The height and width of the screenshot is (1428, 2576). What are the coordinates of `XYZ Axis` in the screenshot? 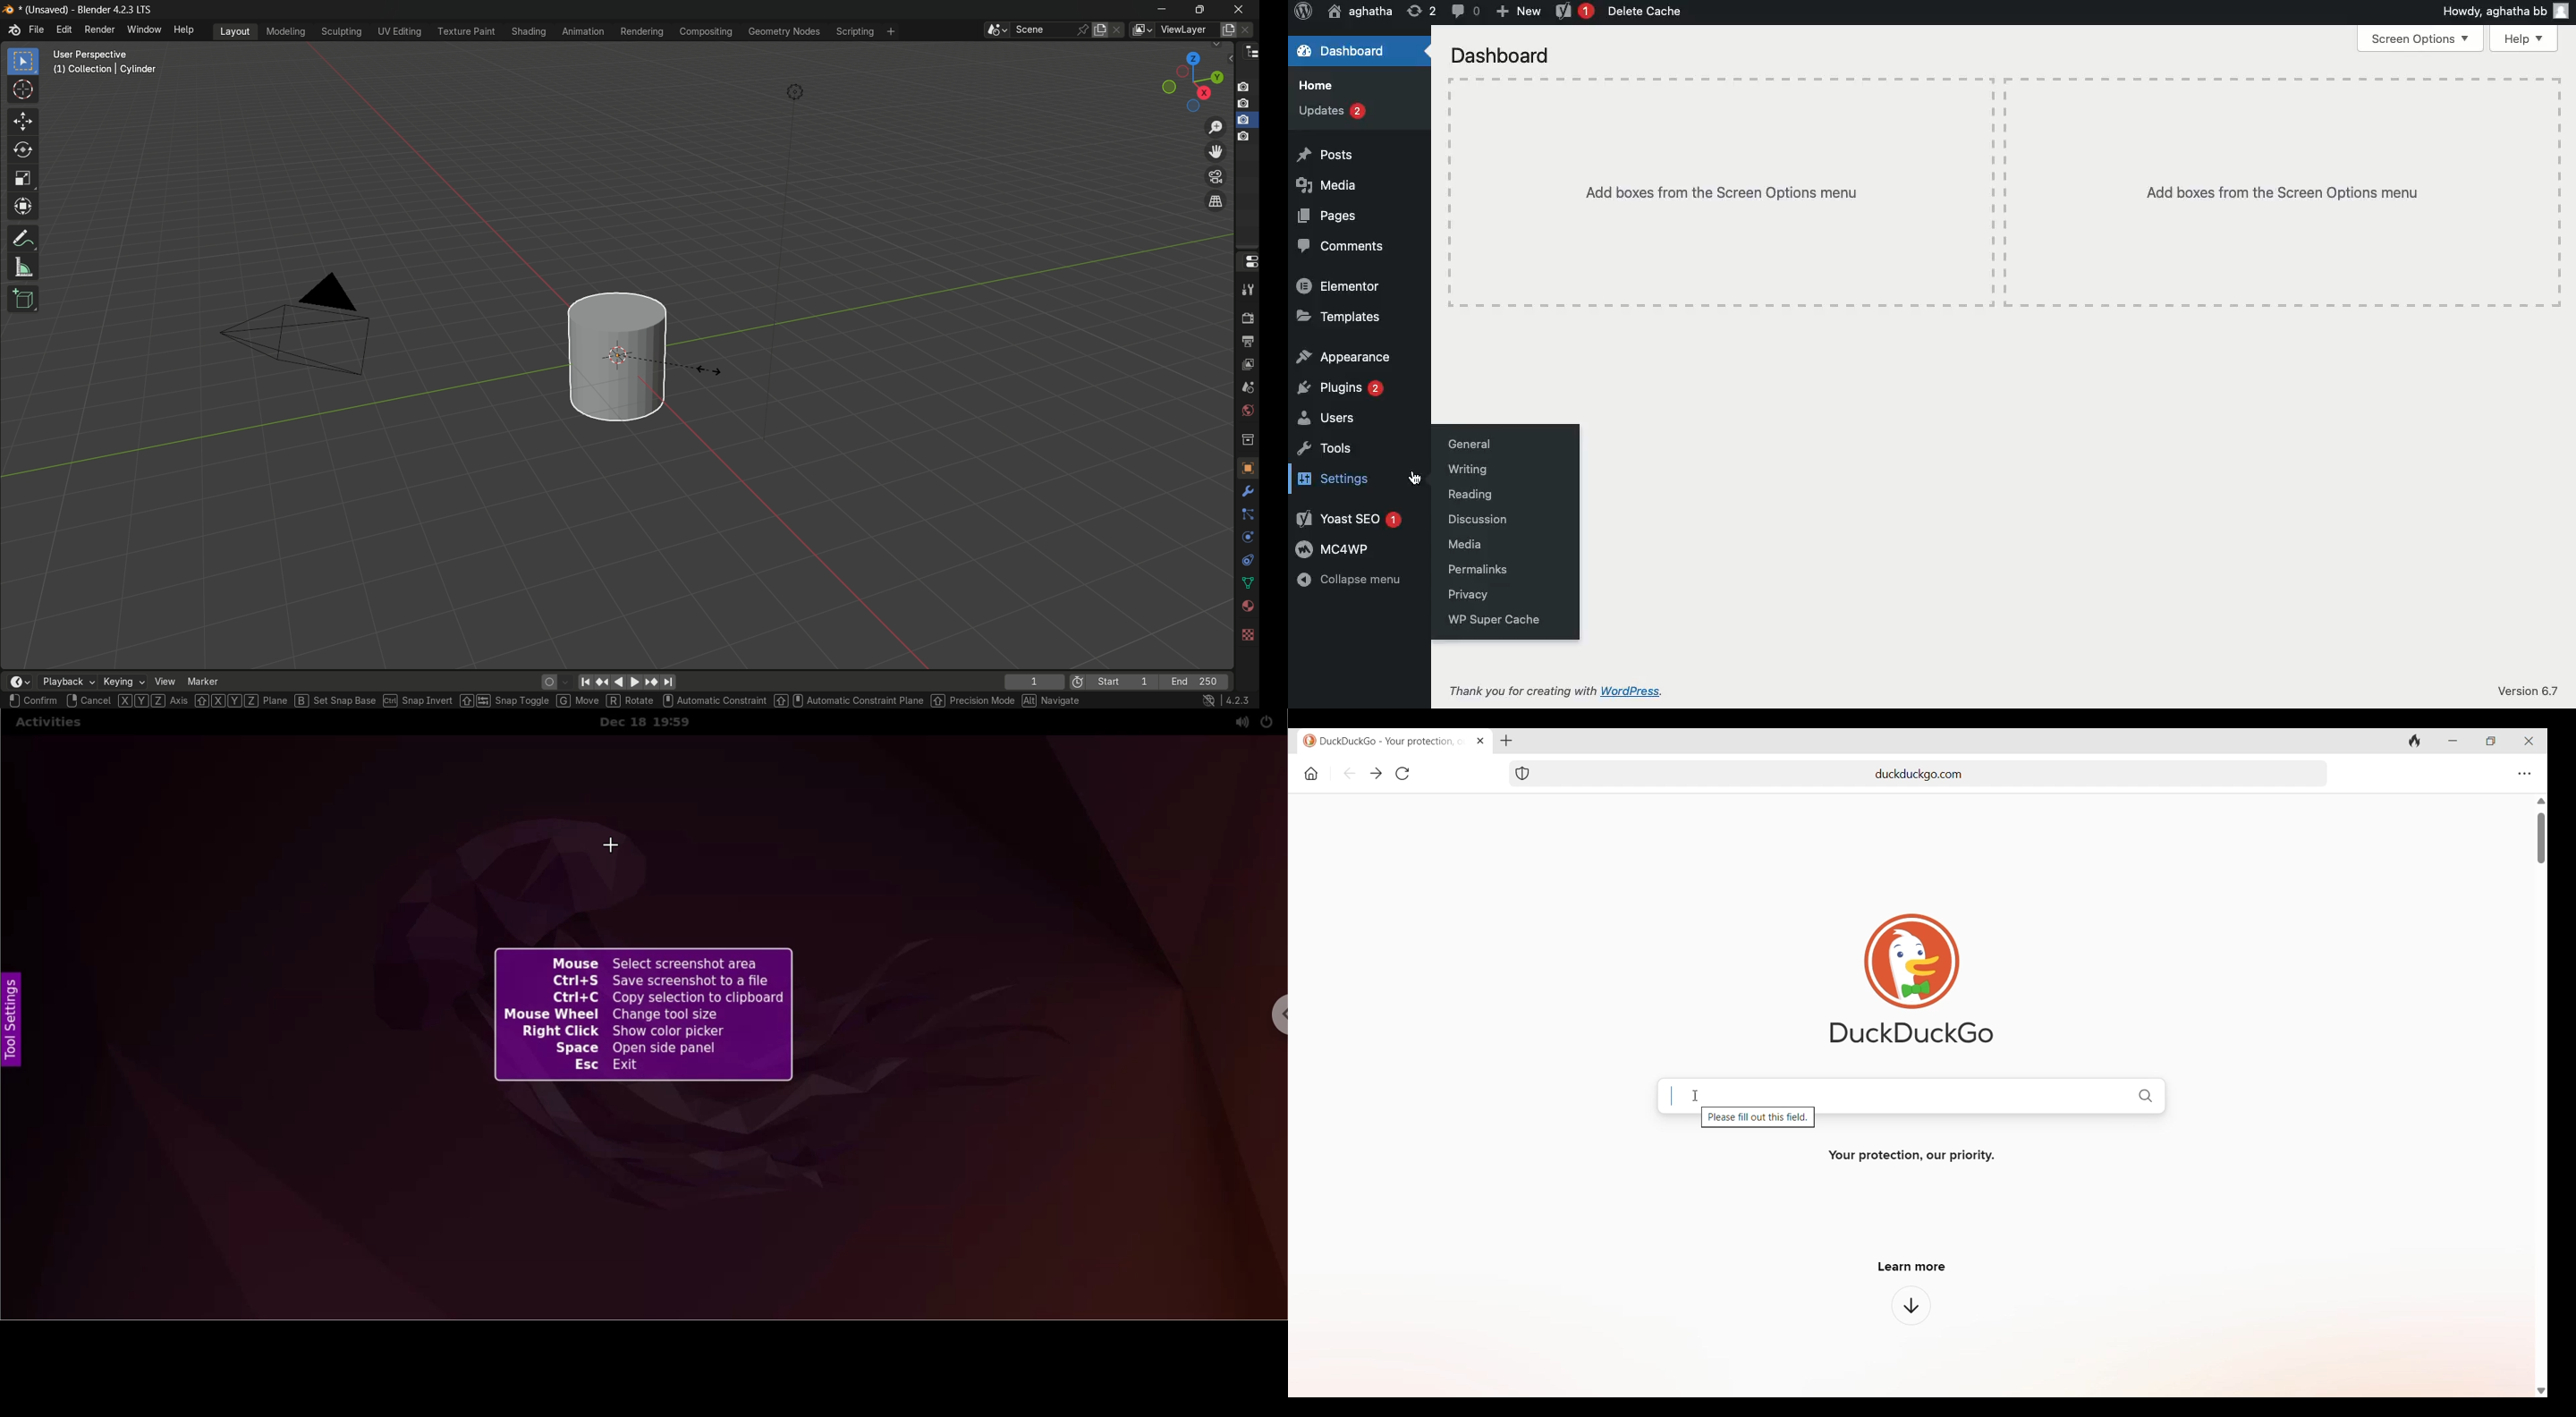 It's located at (153, 701).